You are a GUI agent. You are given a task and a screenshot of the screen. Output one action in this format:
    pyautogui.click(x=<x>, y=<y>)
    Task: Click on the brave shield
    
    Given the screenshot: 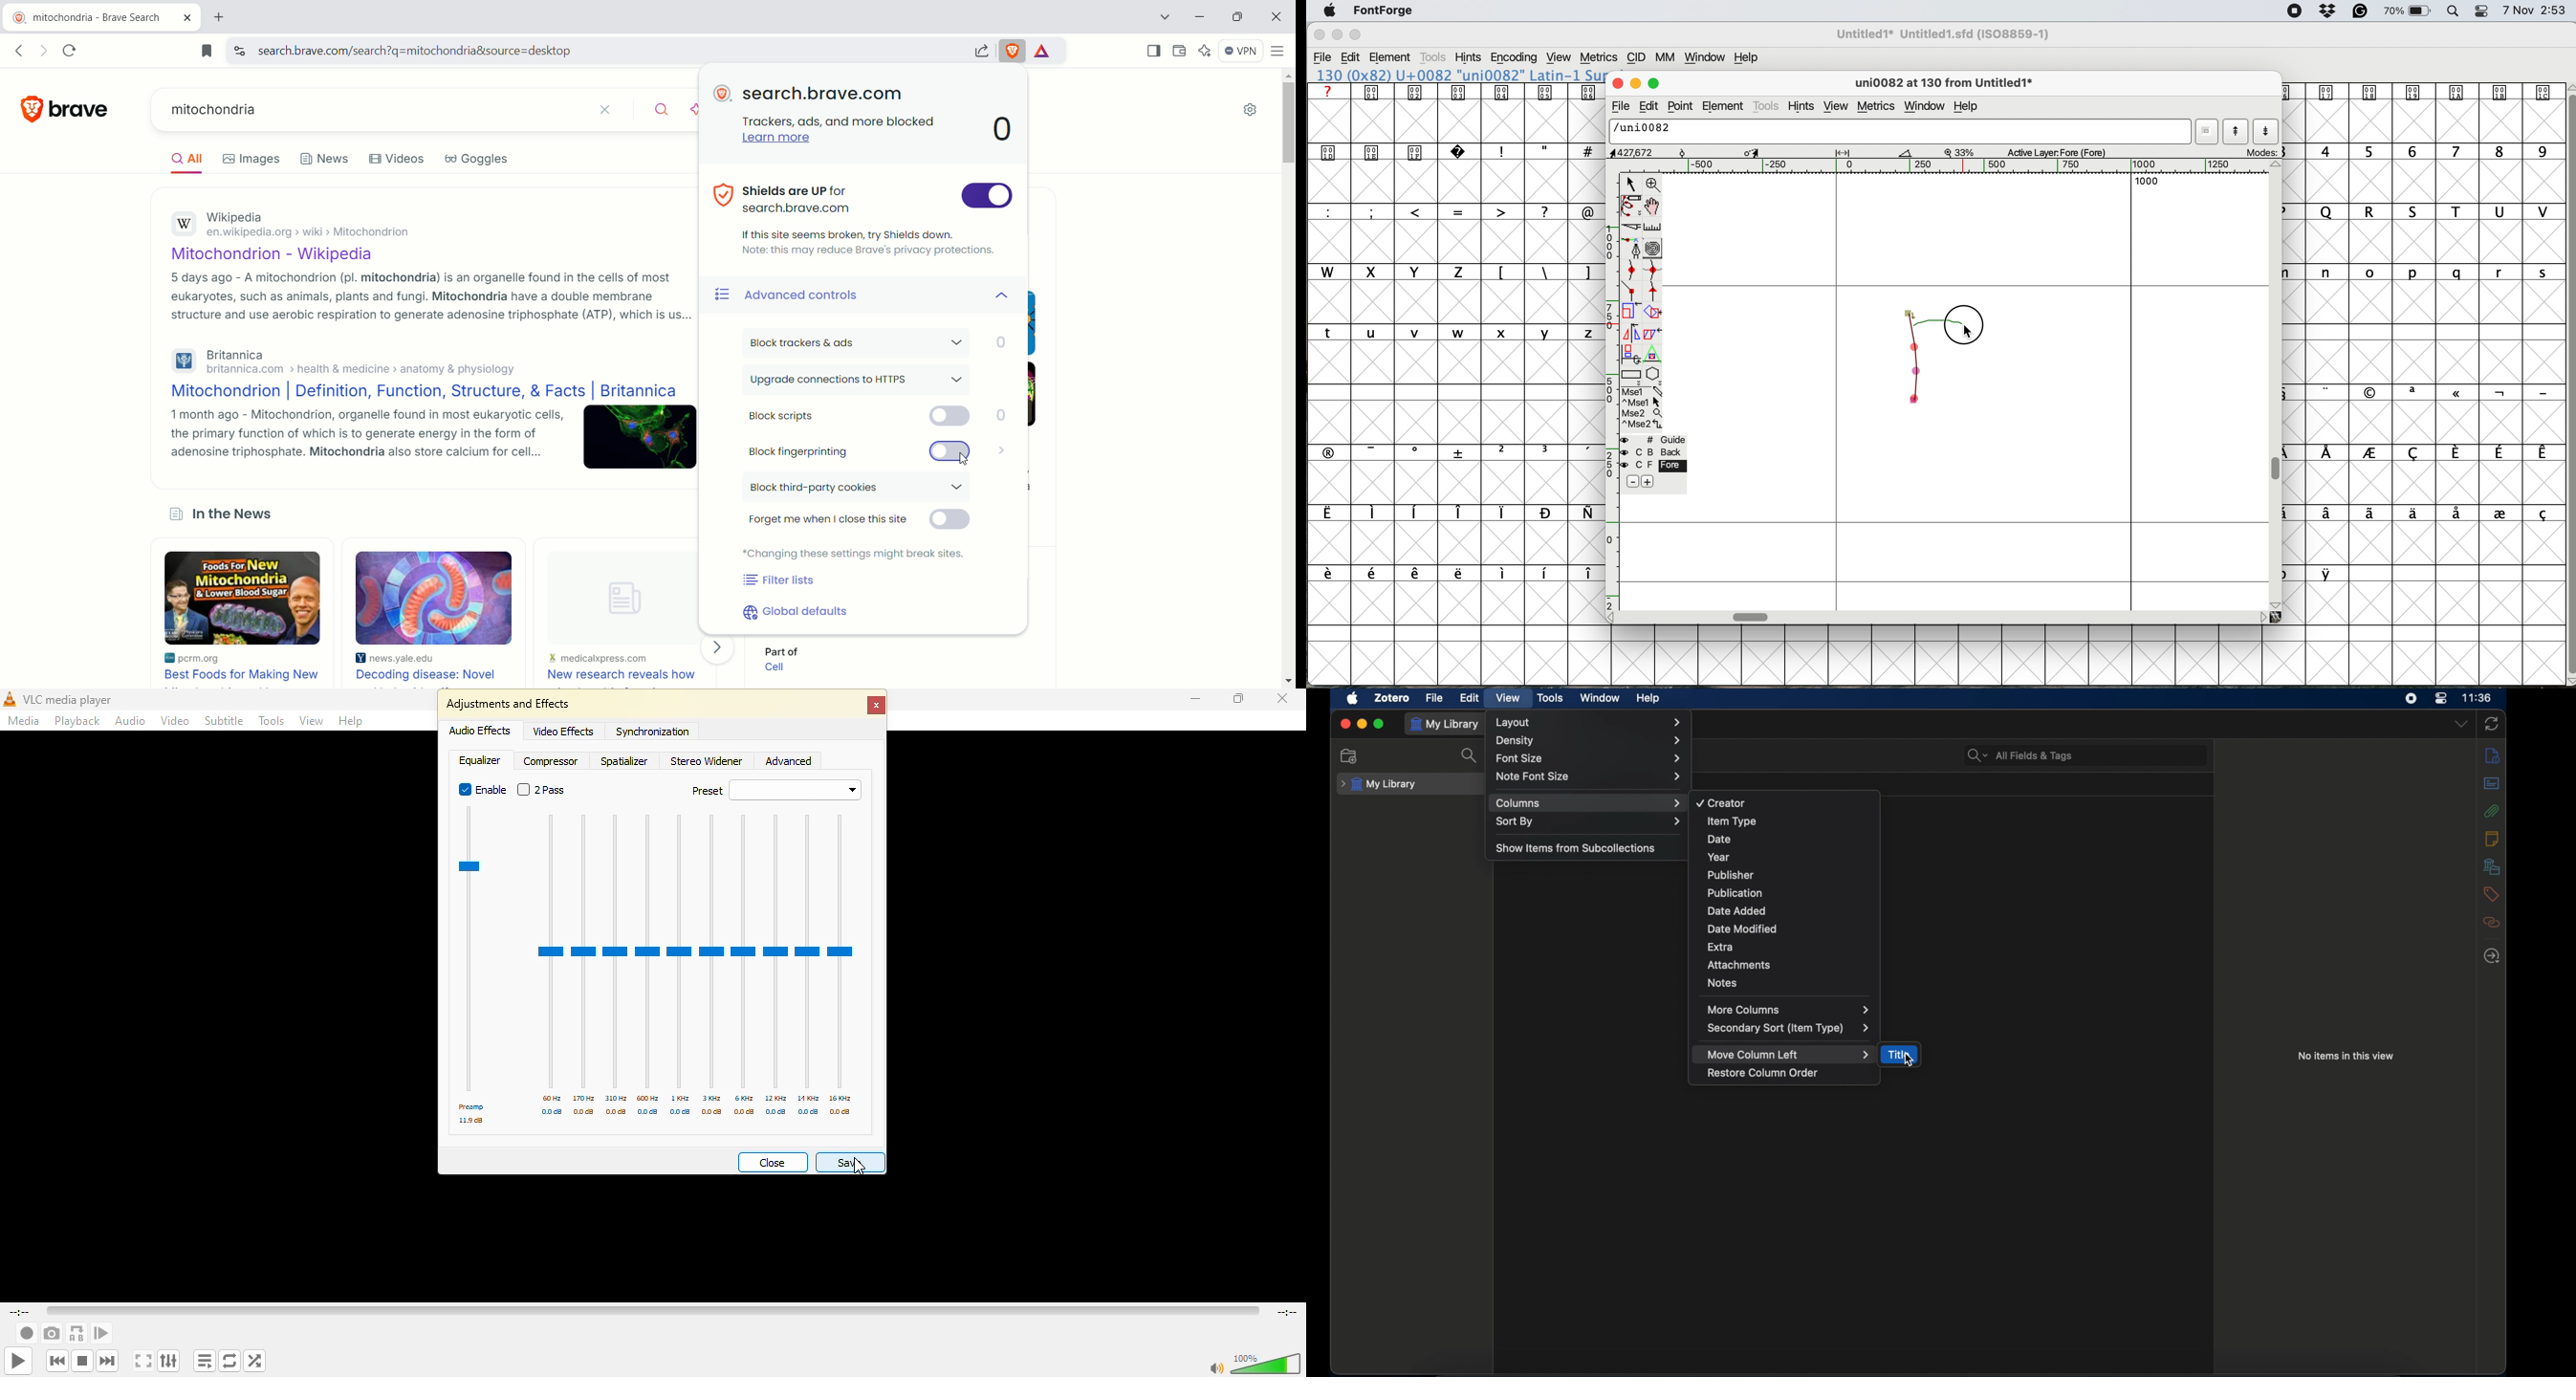 What is the action you would take?
    pyautogui.click(x=1014, y=49)
    